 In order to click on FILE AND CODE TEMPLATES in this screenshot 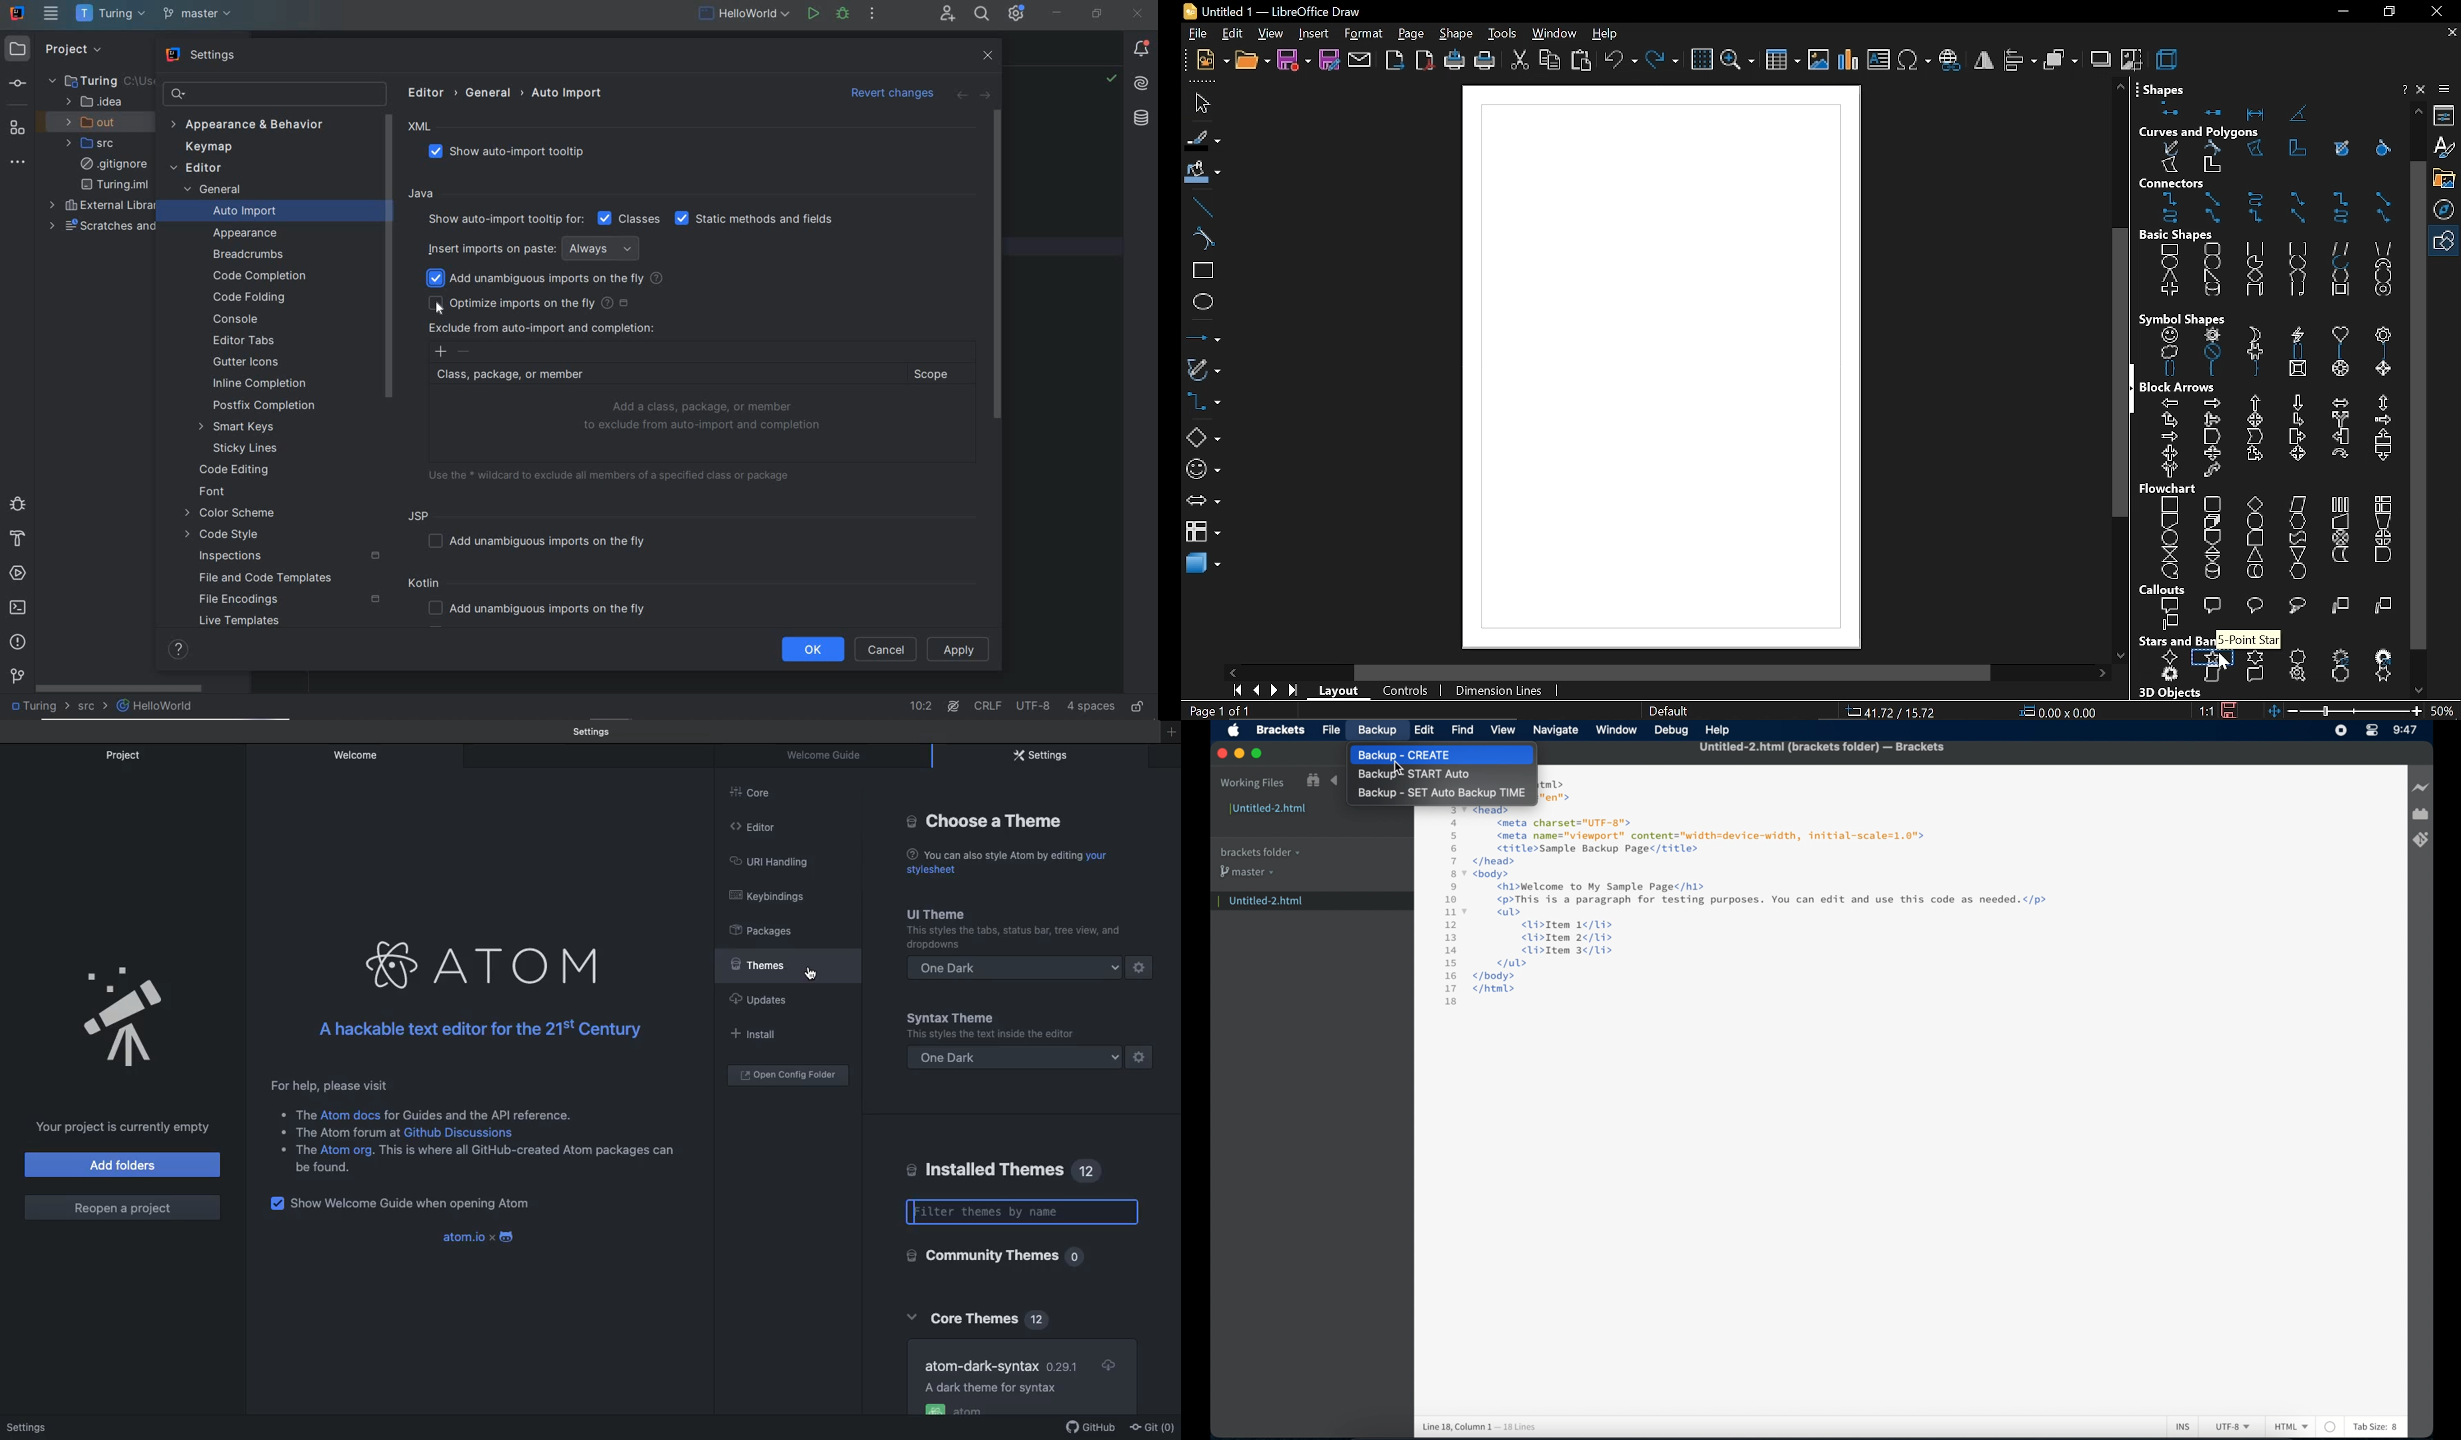, I will do `click(261, 579)`.